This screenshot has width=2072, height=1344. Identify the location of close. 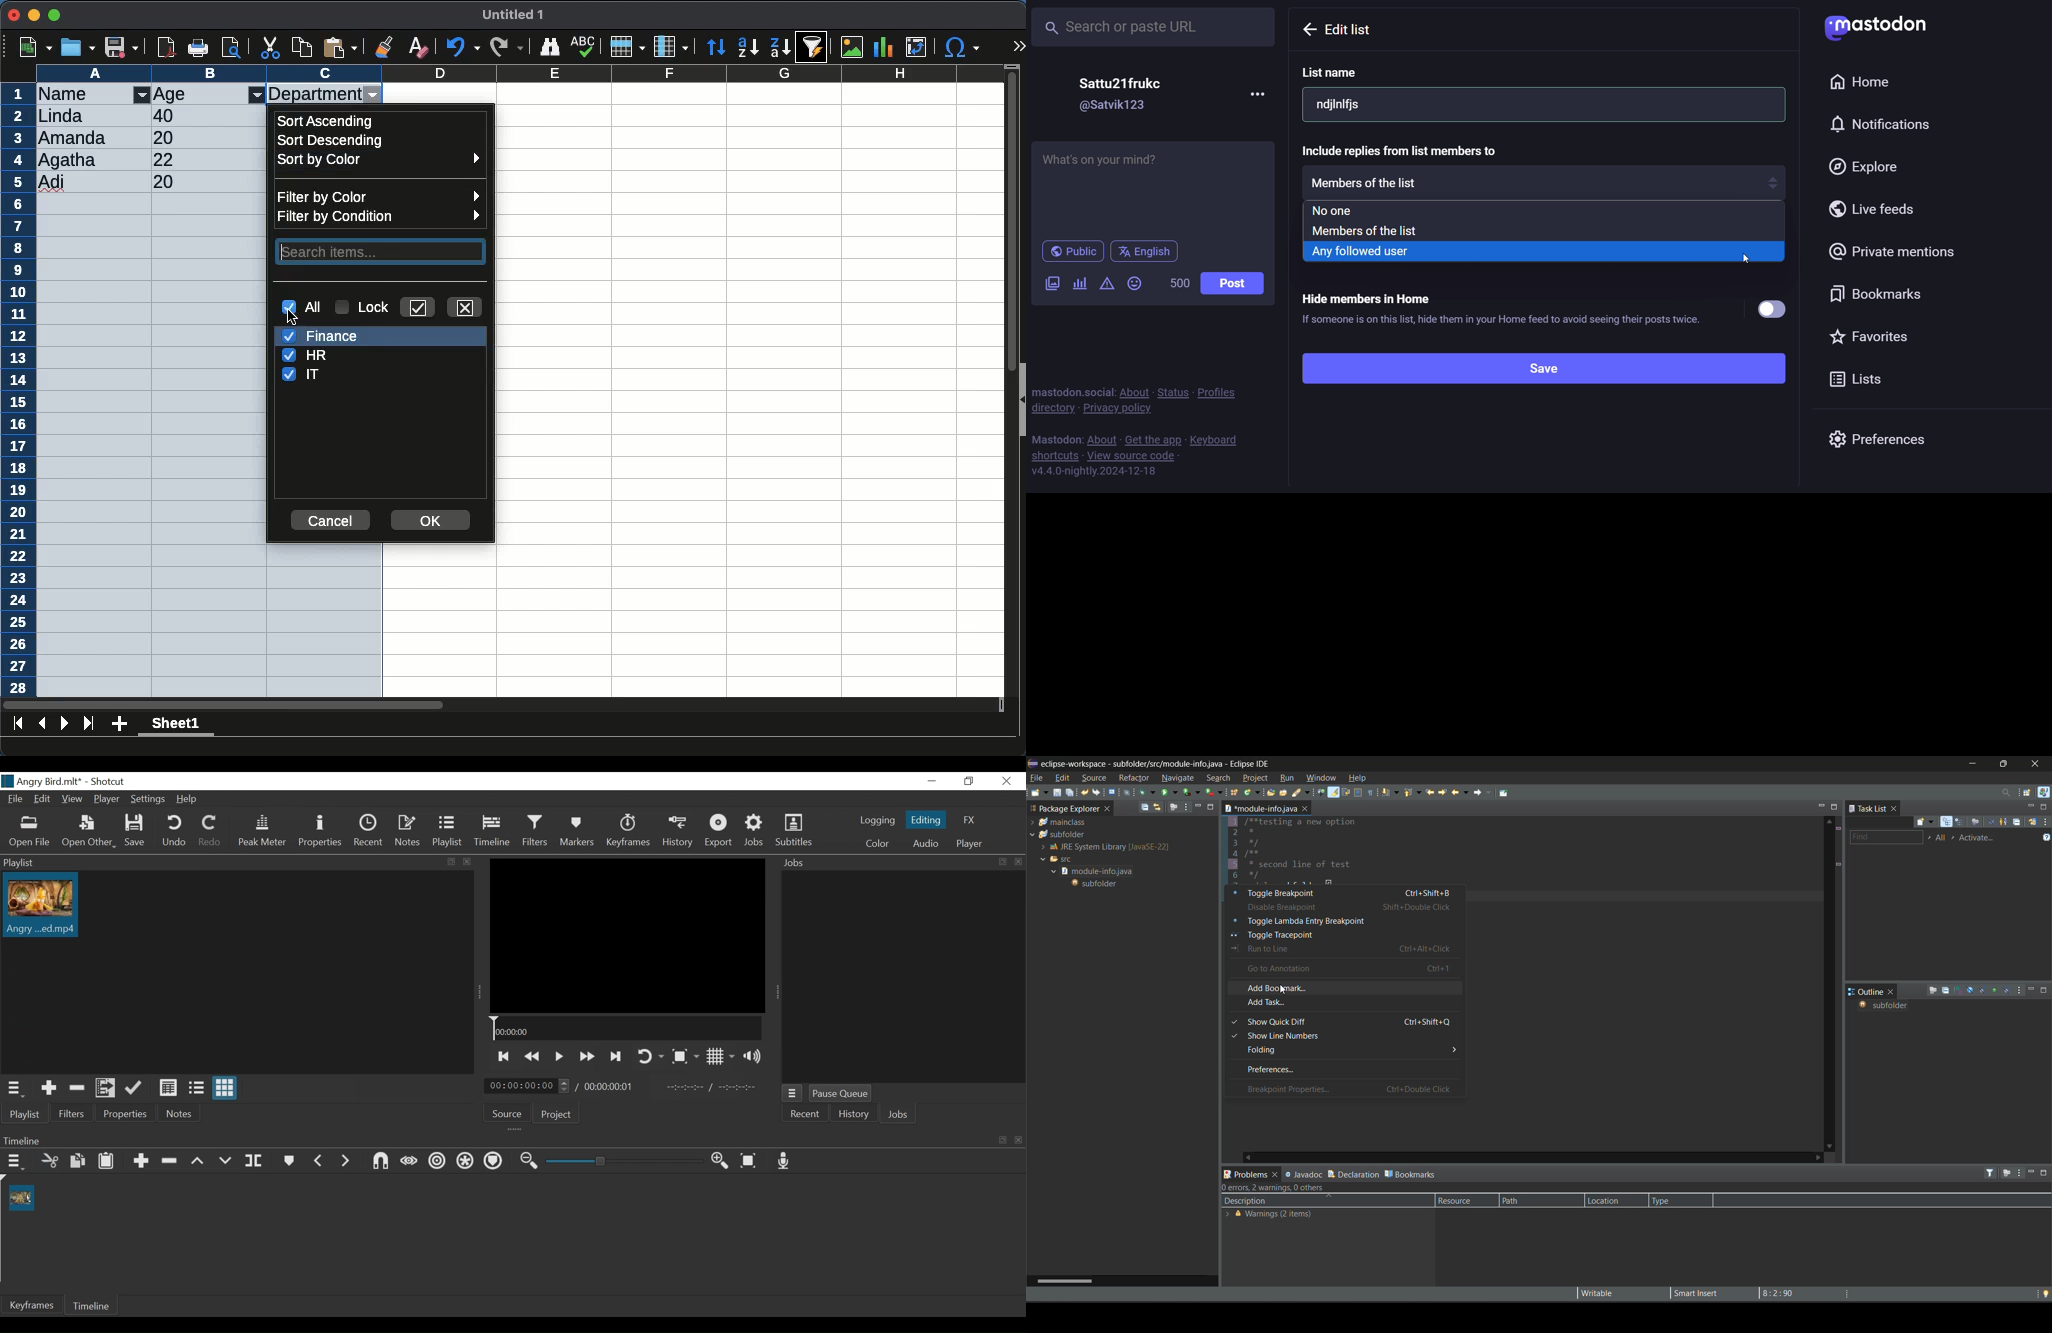
(1108, 810).